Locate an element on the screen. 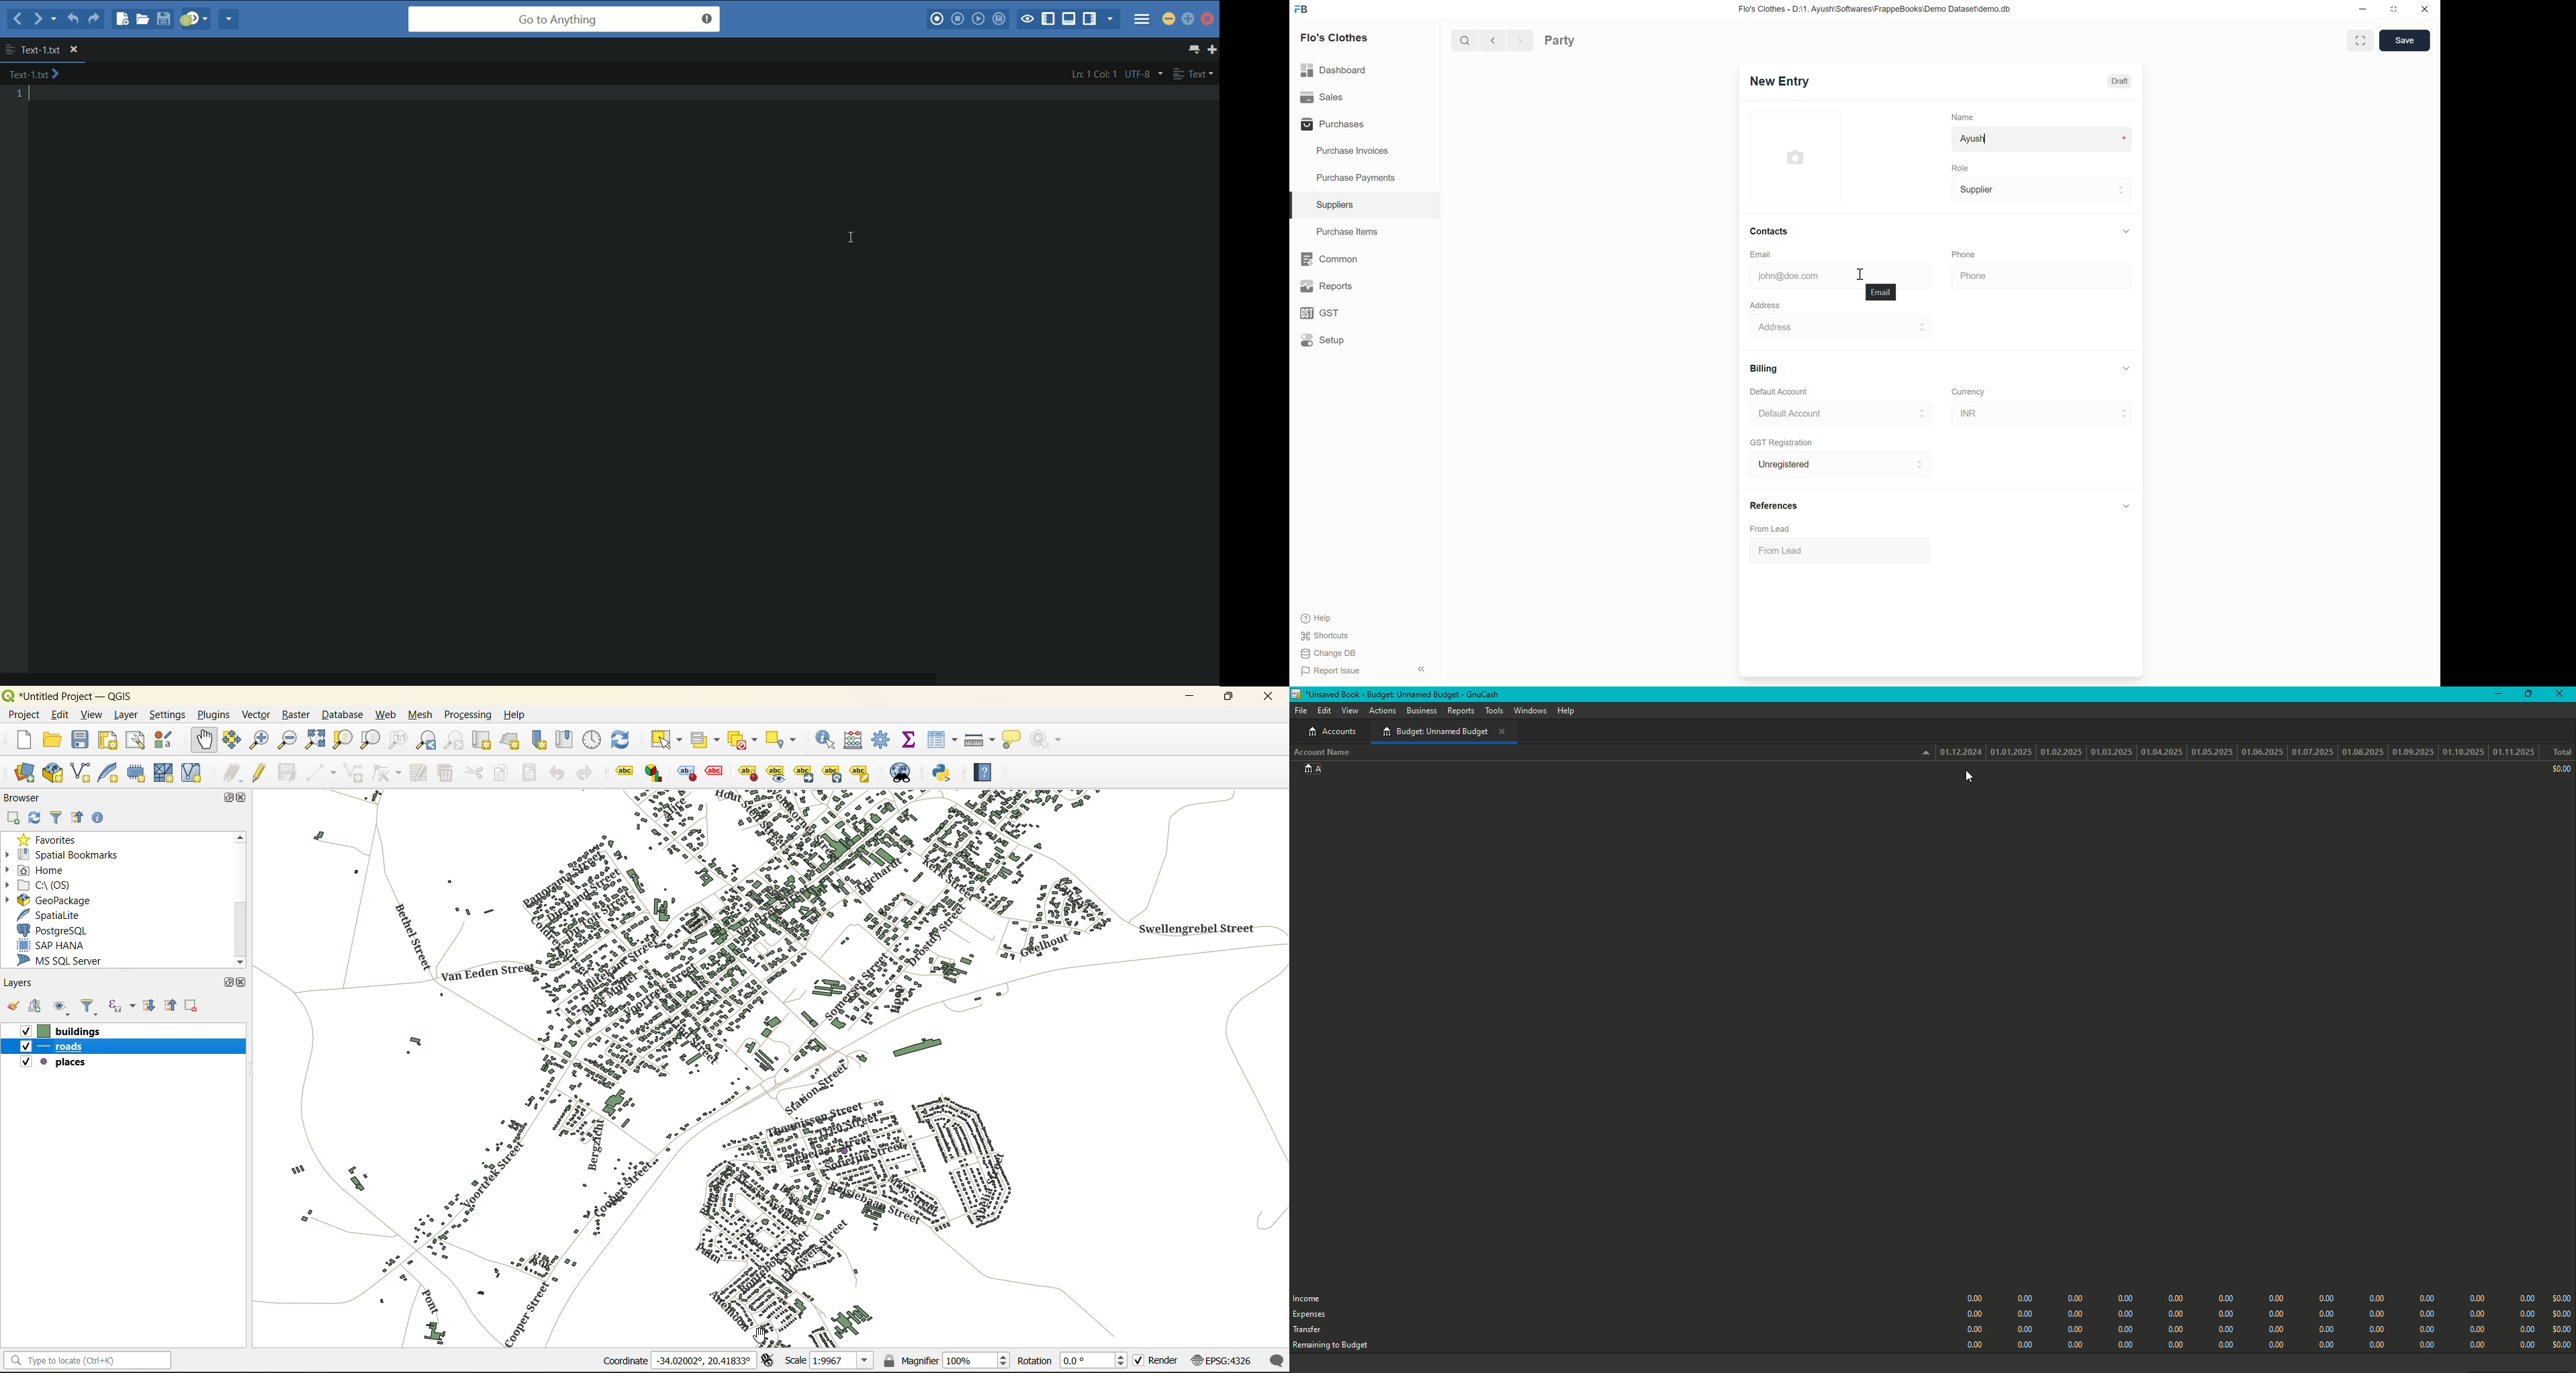  share current file is located at coordinates (231, 20).